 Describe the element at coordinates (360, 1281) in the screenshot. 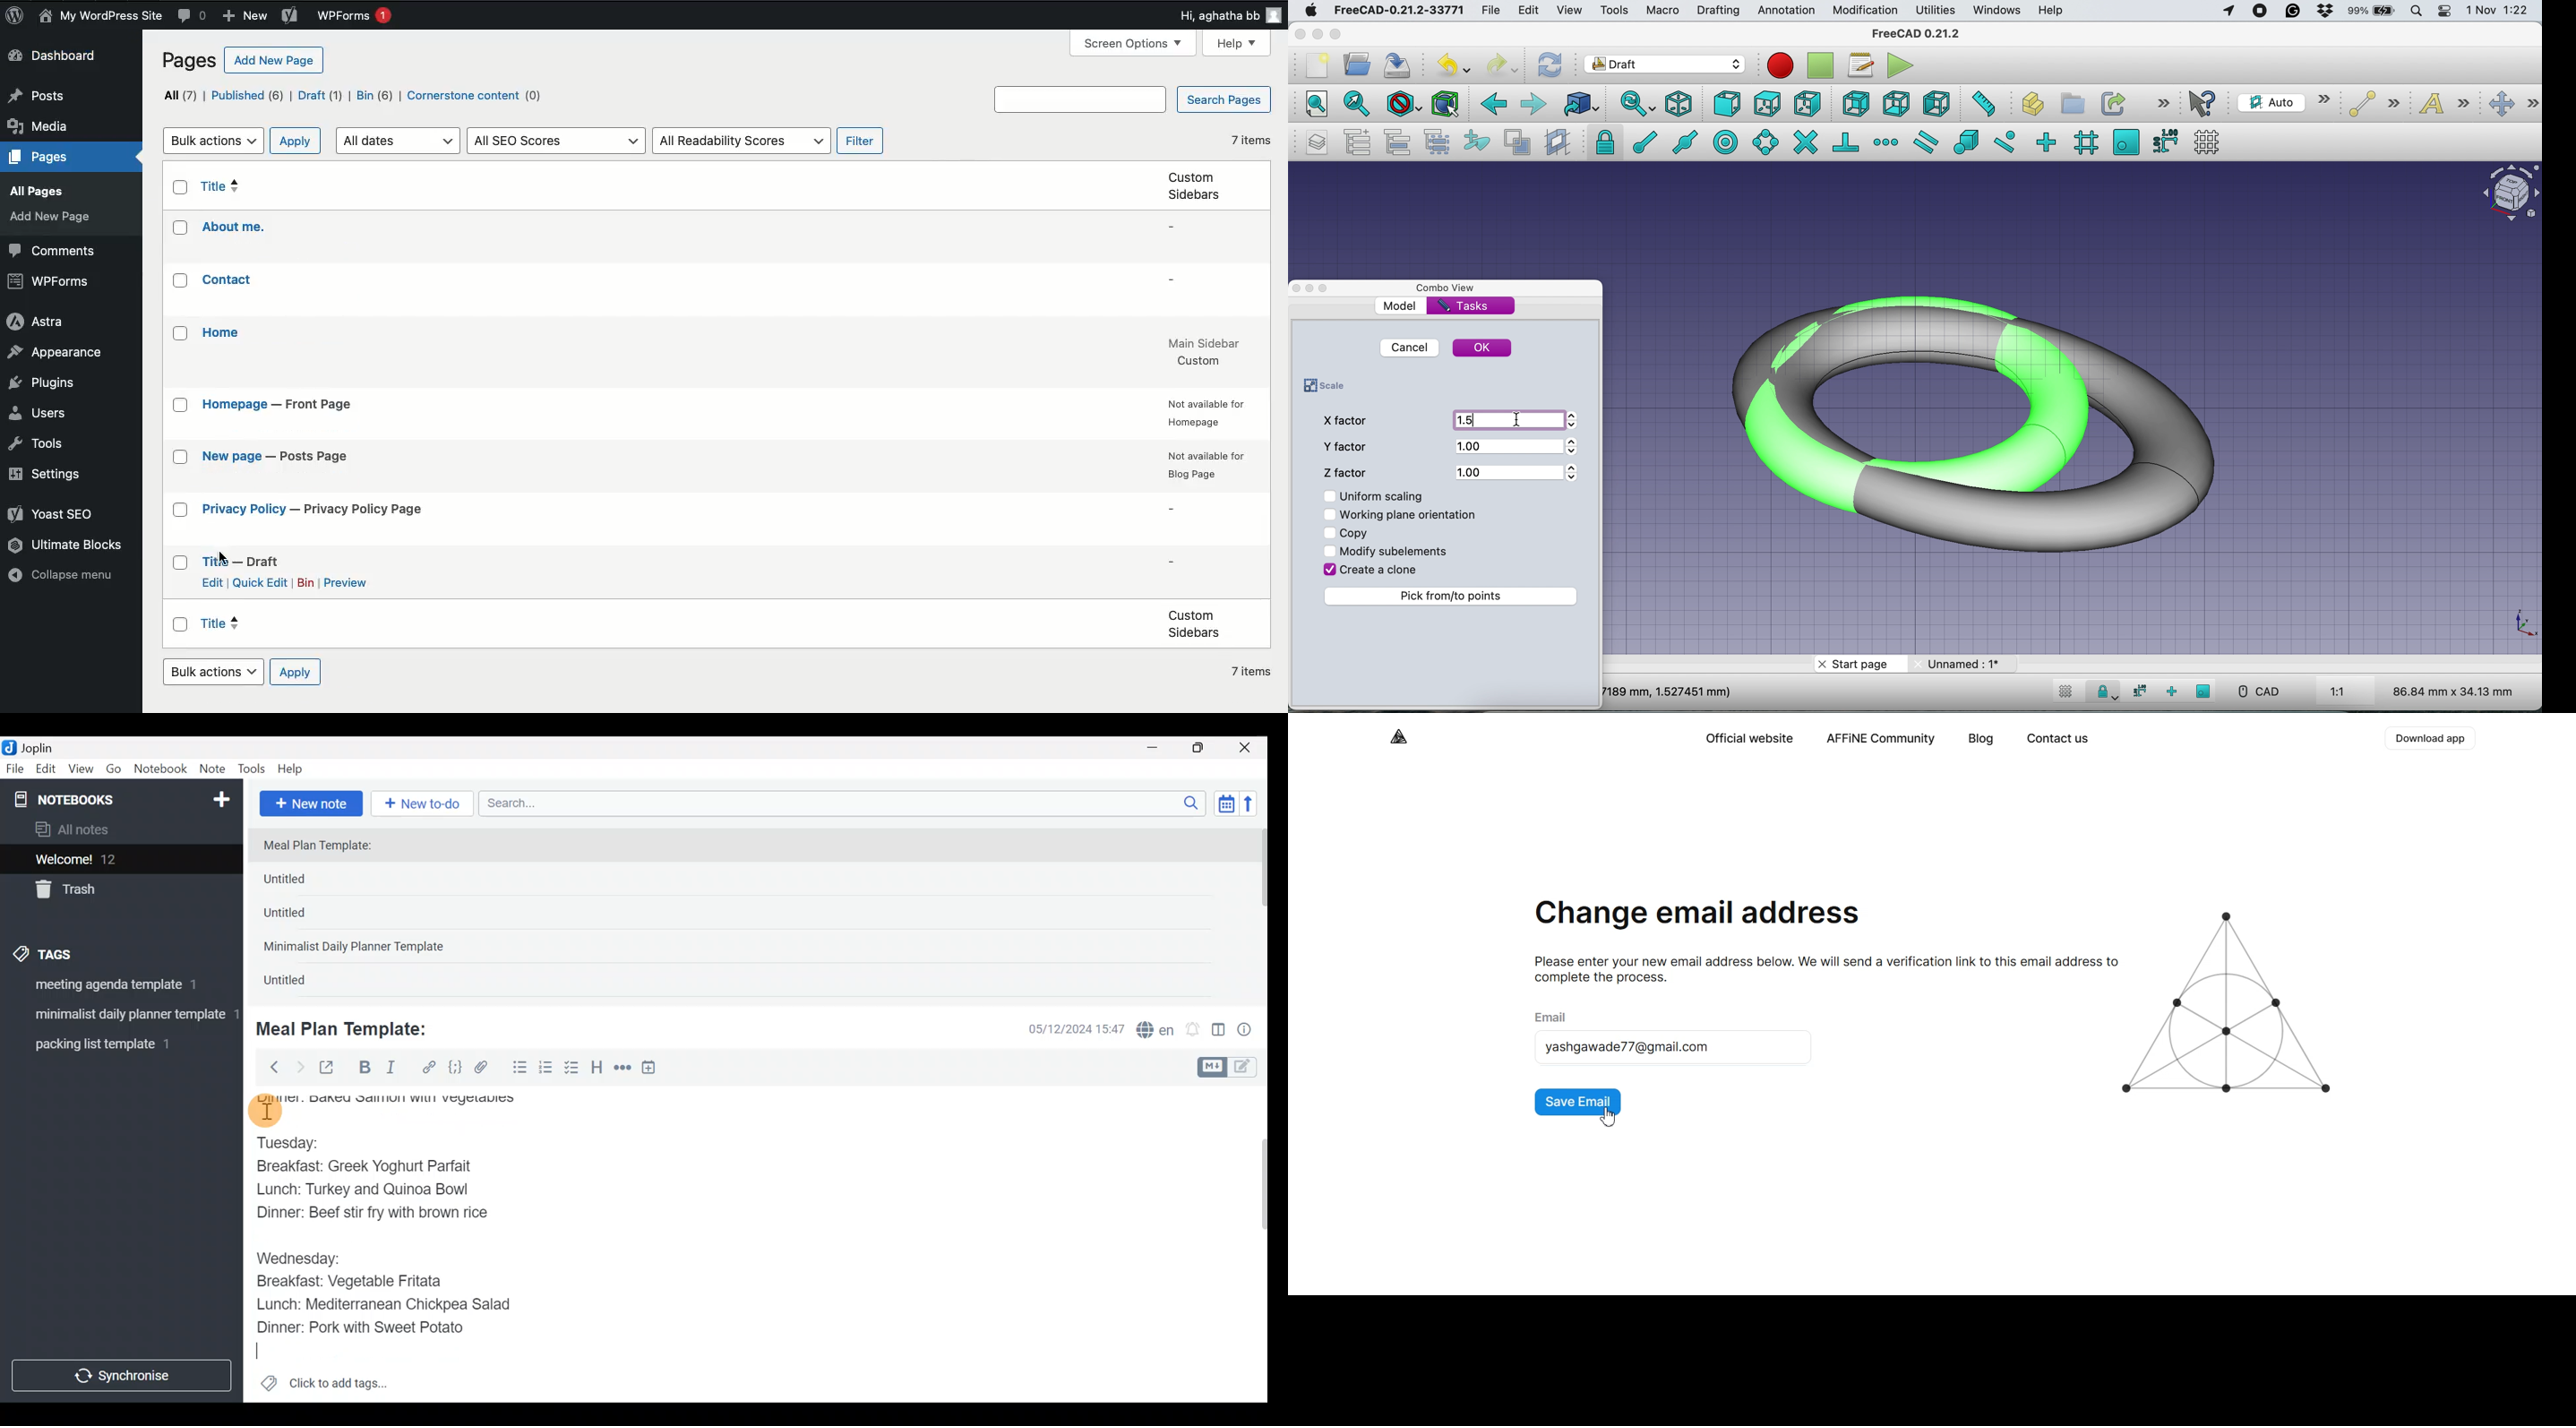

I see `Breakfast: Vegetable Fritata` at that location.